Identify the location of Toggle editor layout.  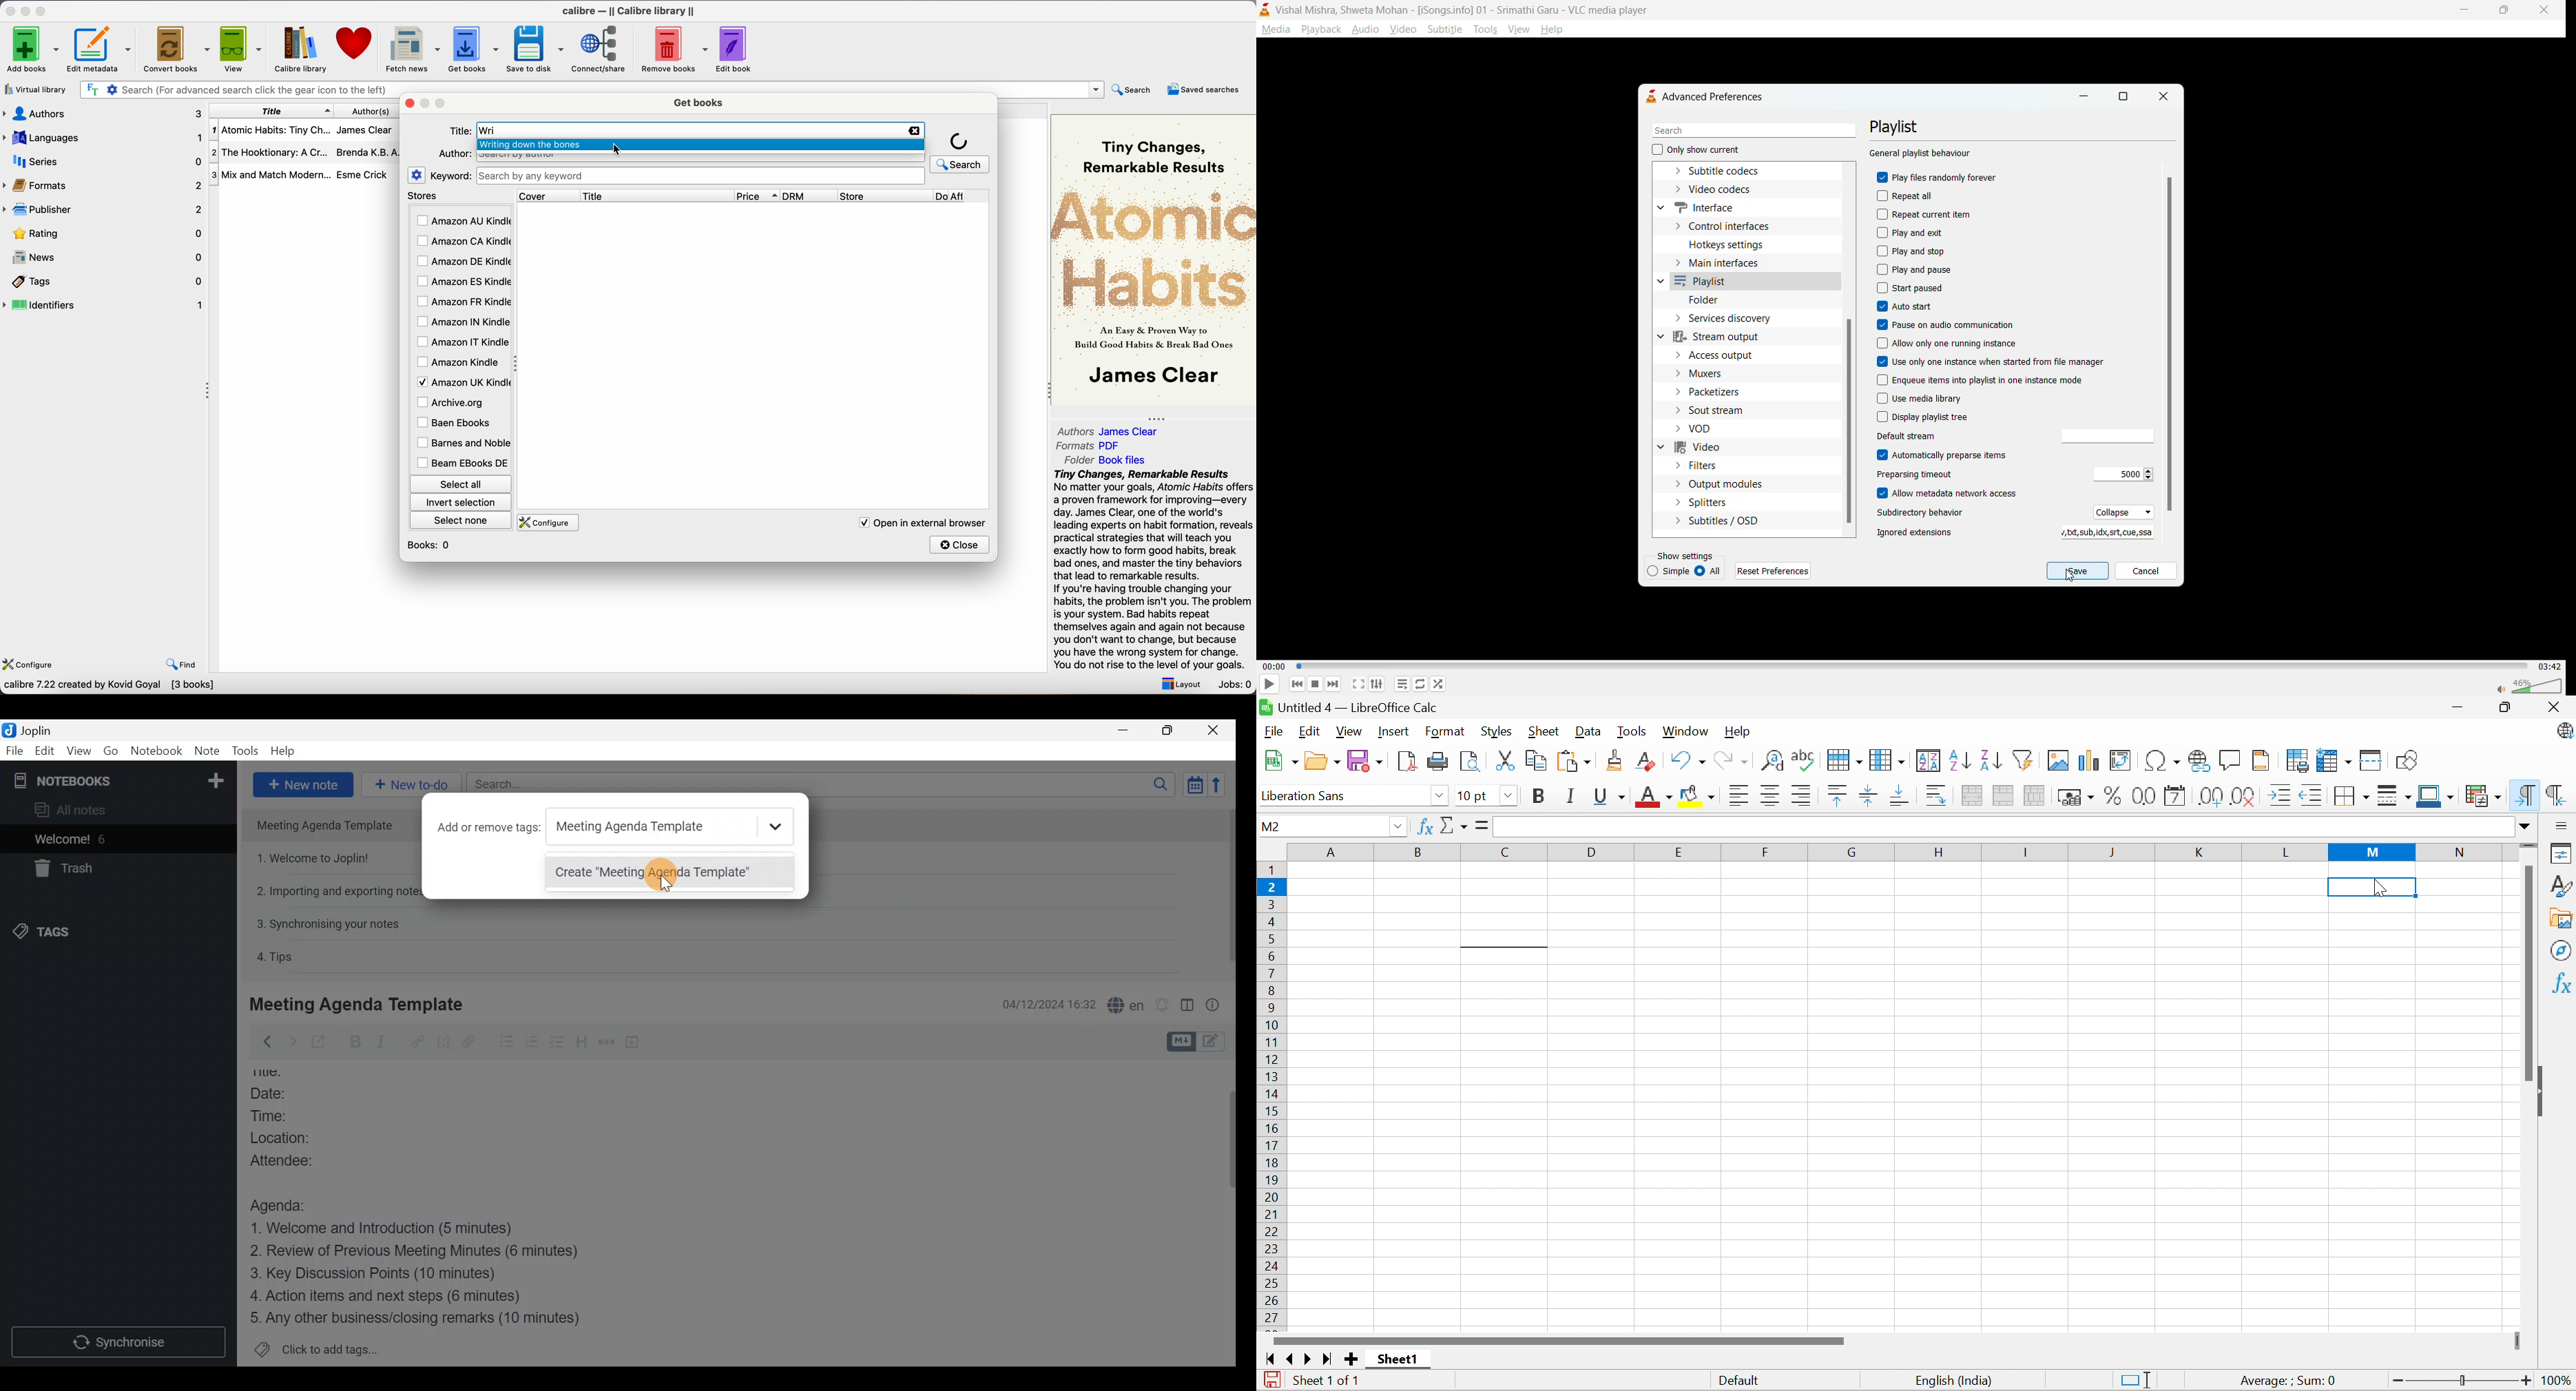
(1188, 1007).